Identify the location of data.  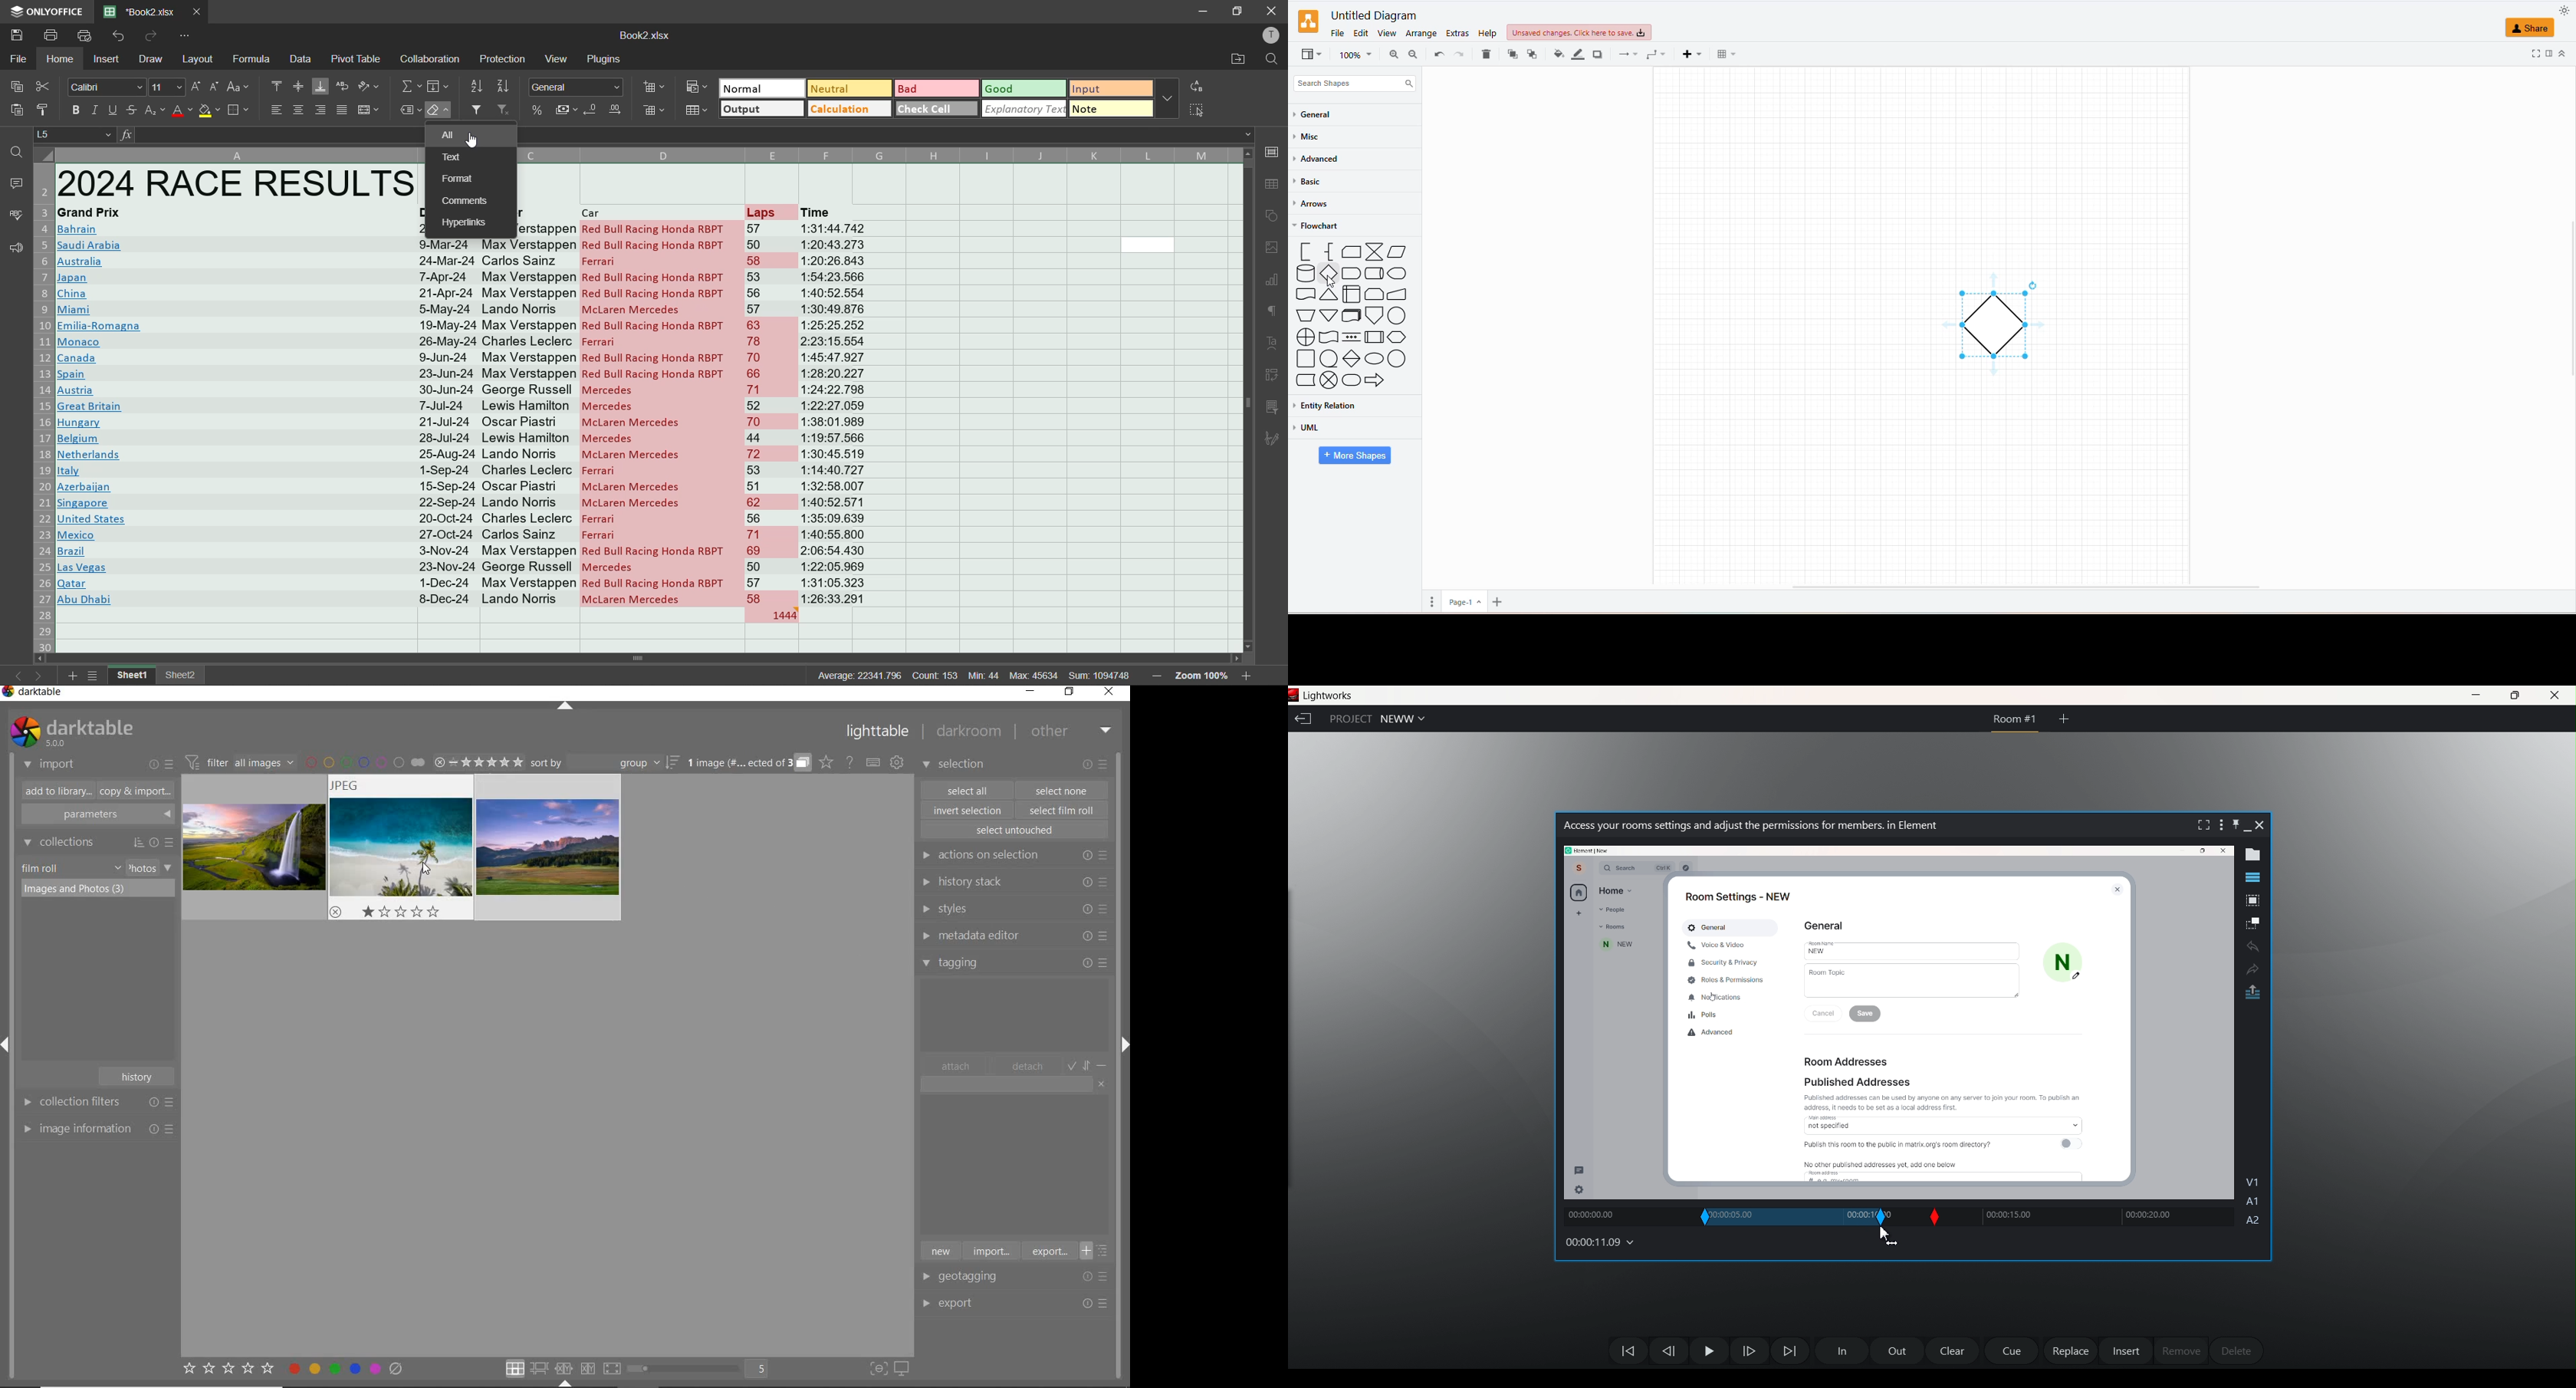
(301, 58).